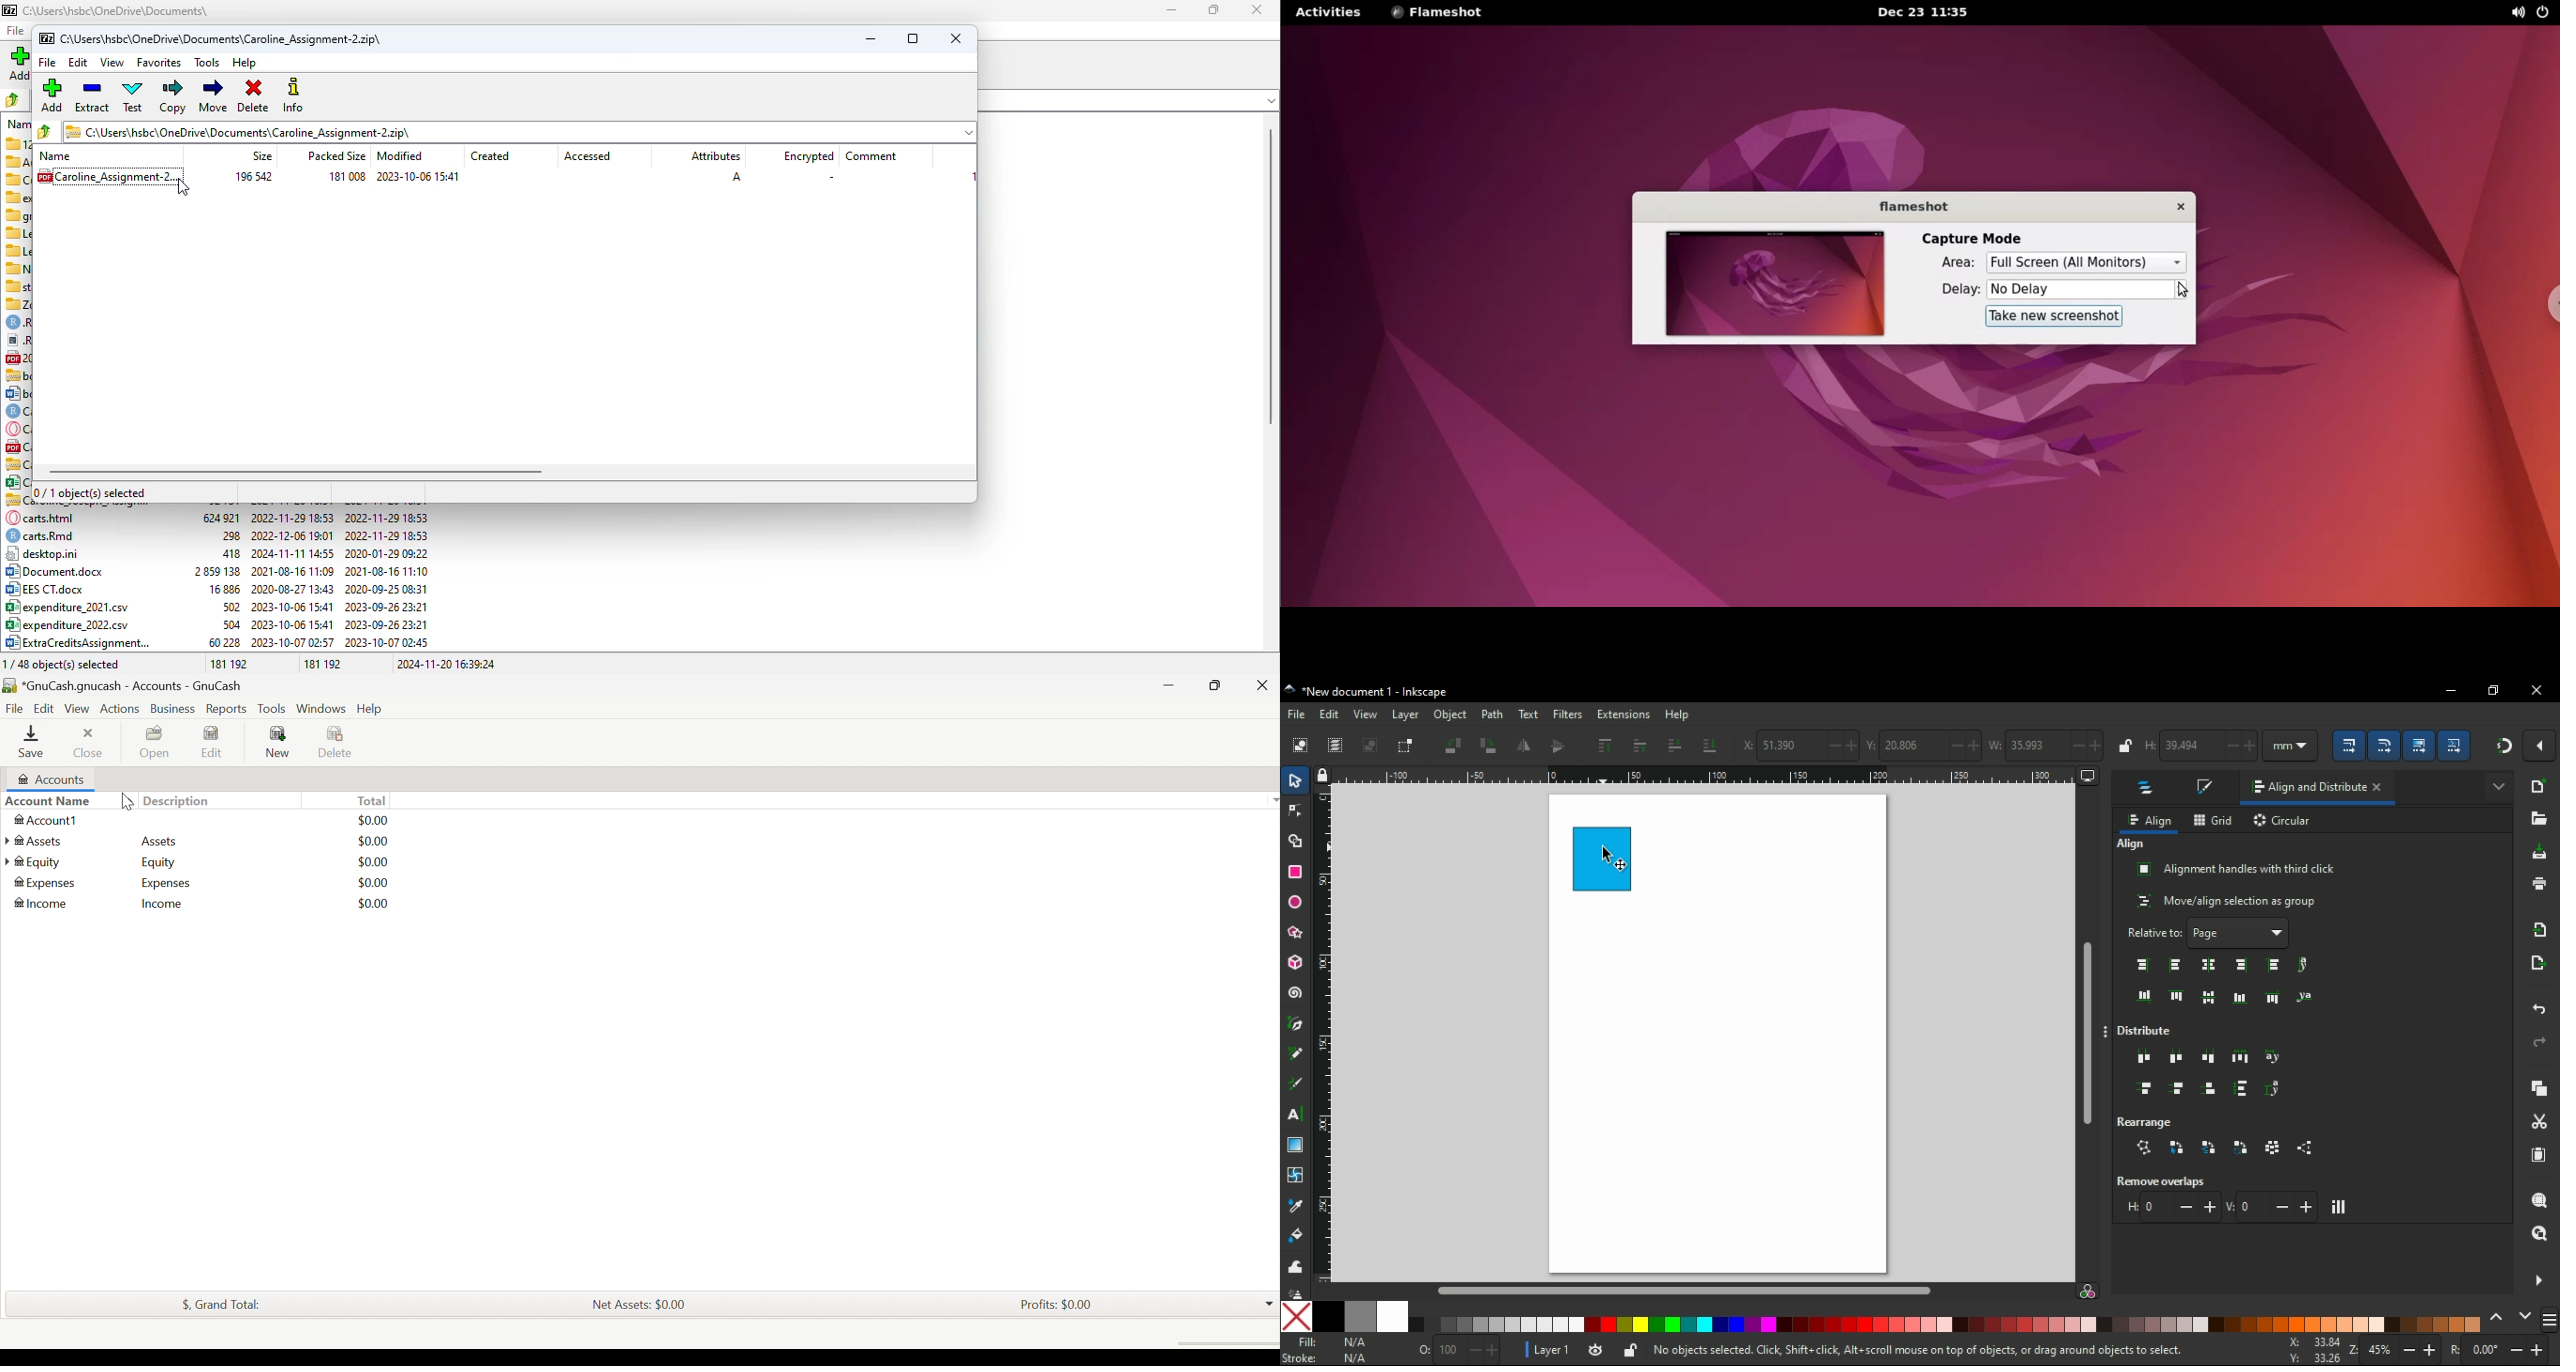 This screenshot has height=1372, width=2576. Describe the element at coordinates (2539, 884) in the screenshot. I see `print` at that location.